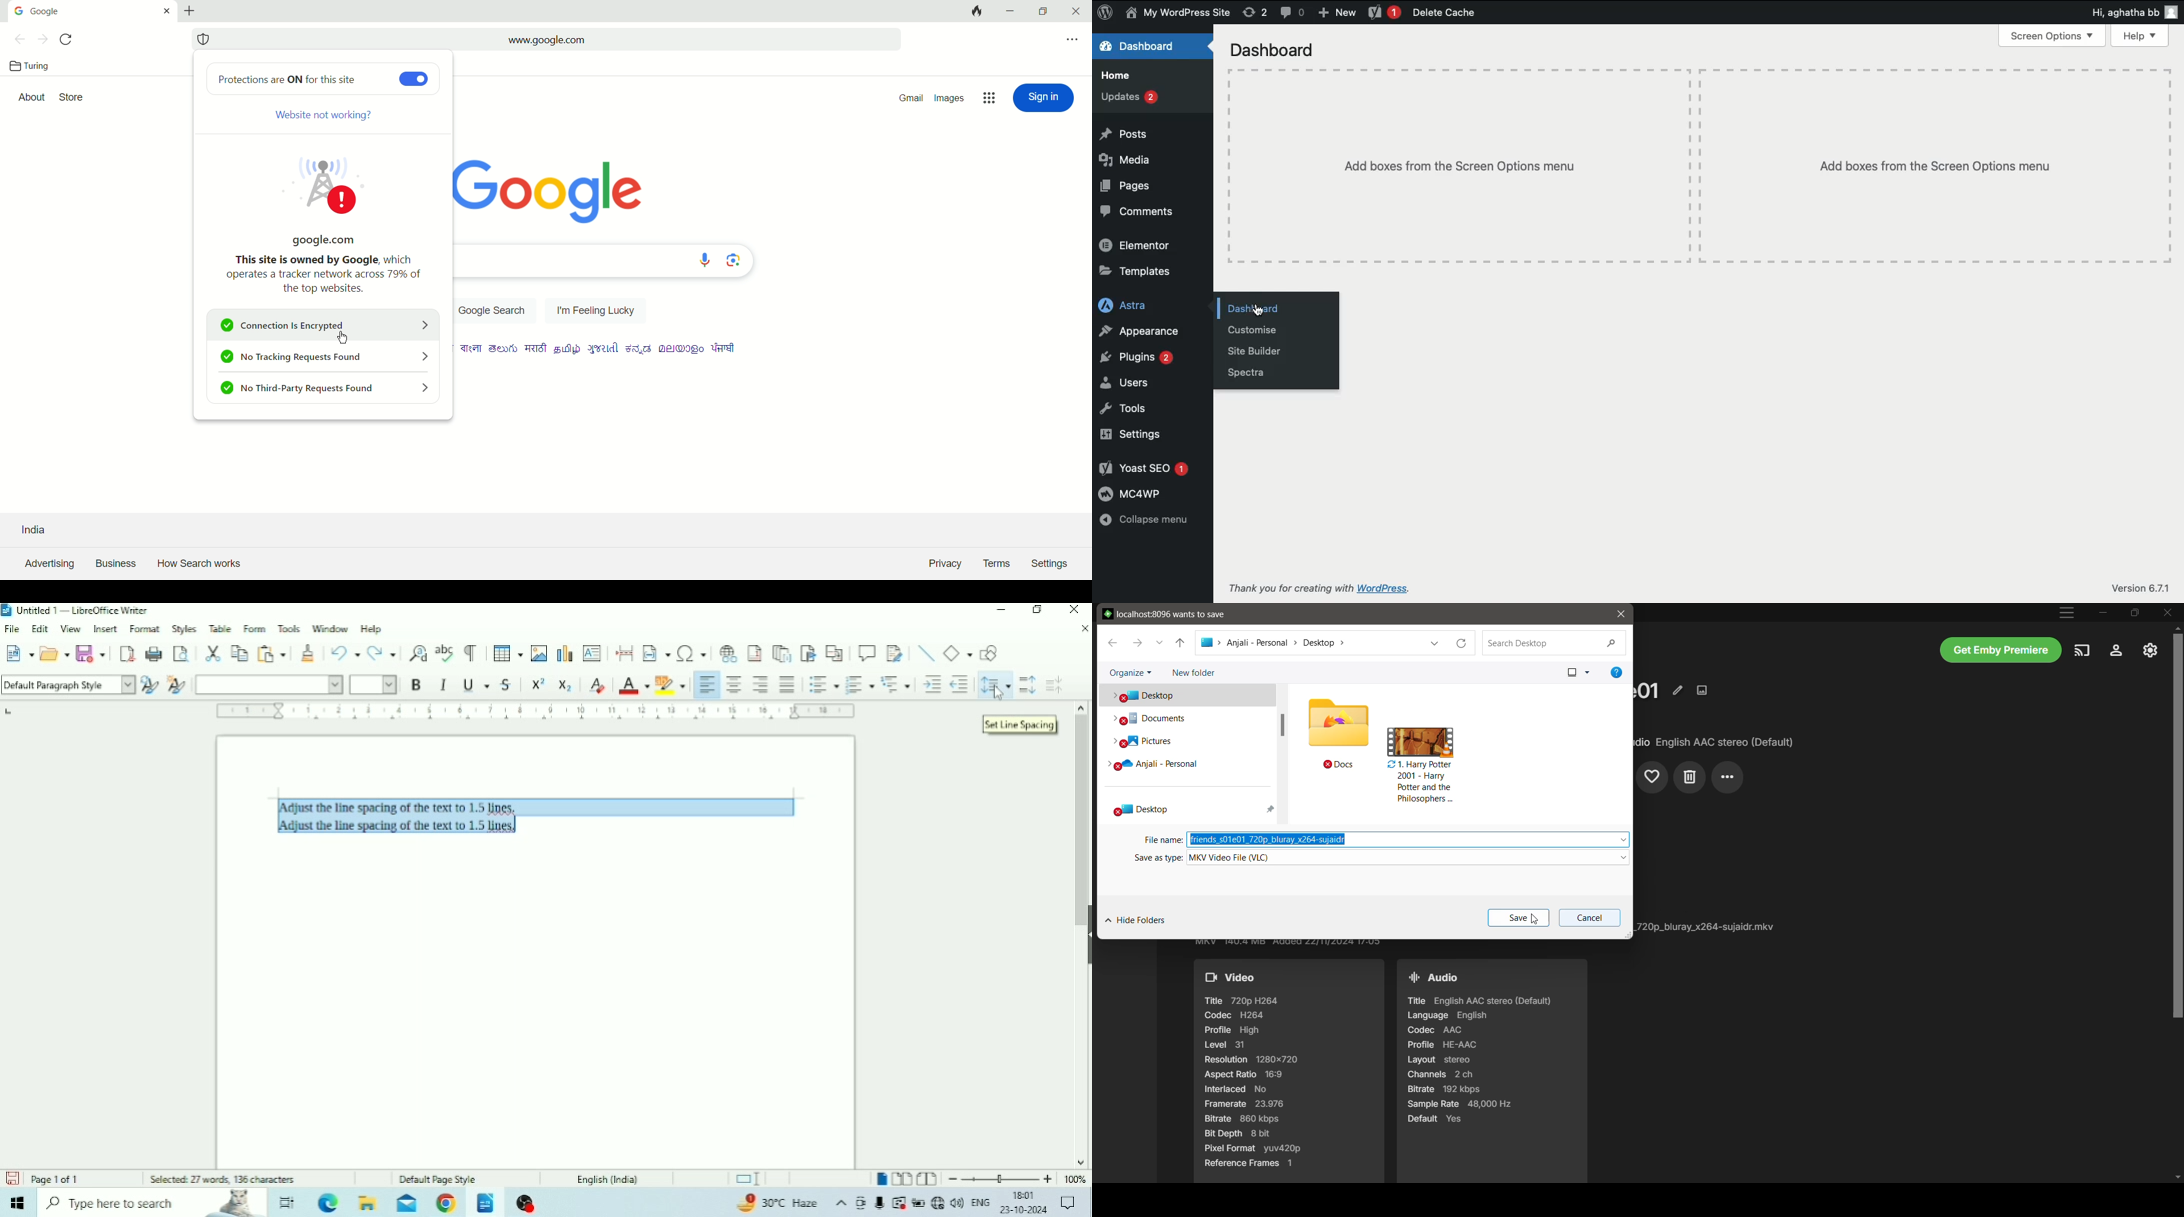  I want to click on Title, so click(83, 610).